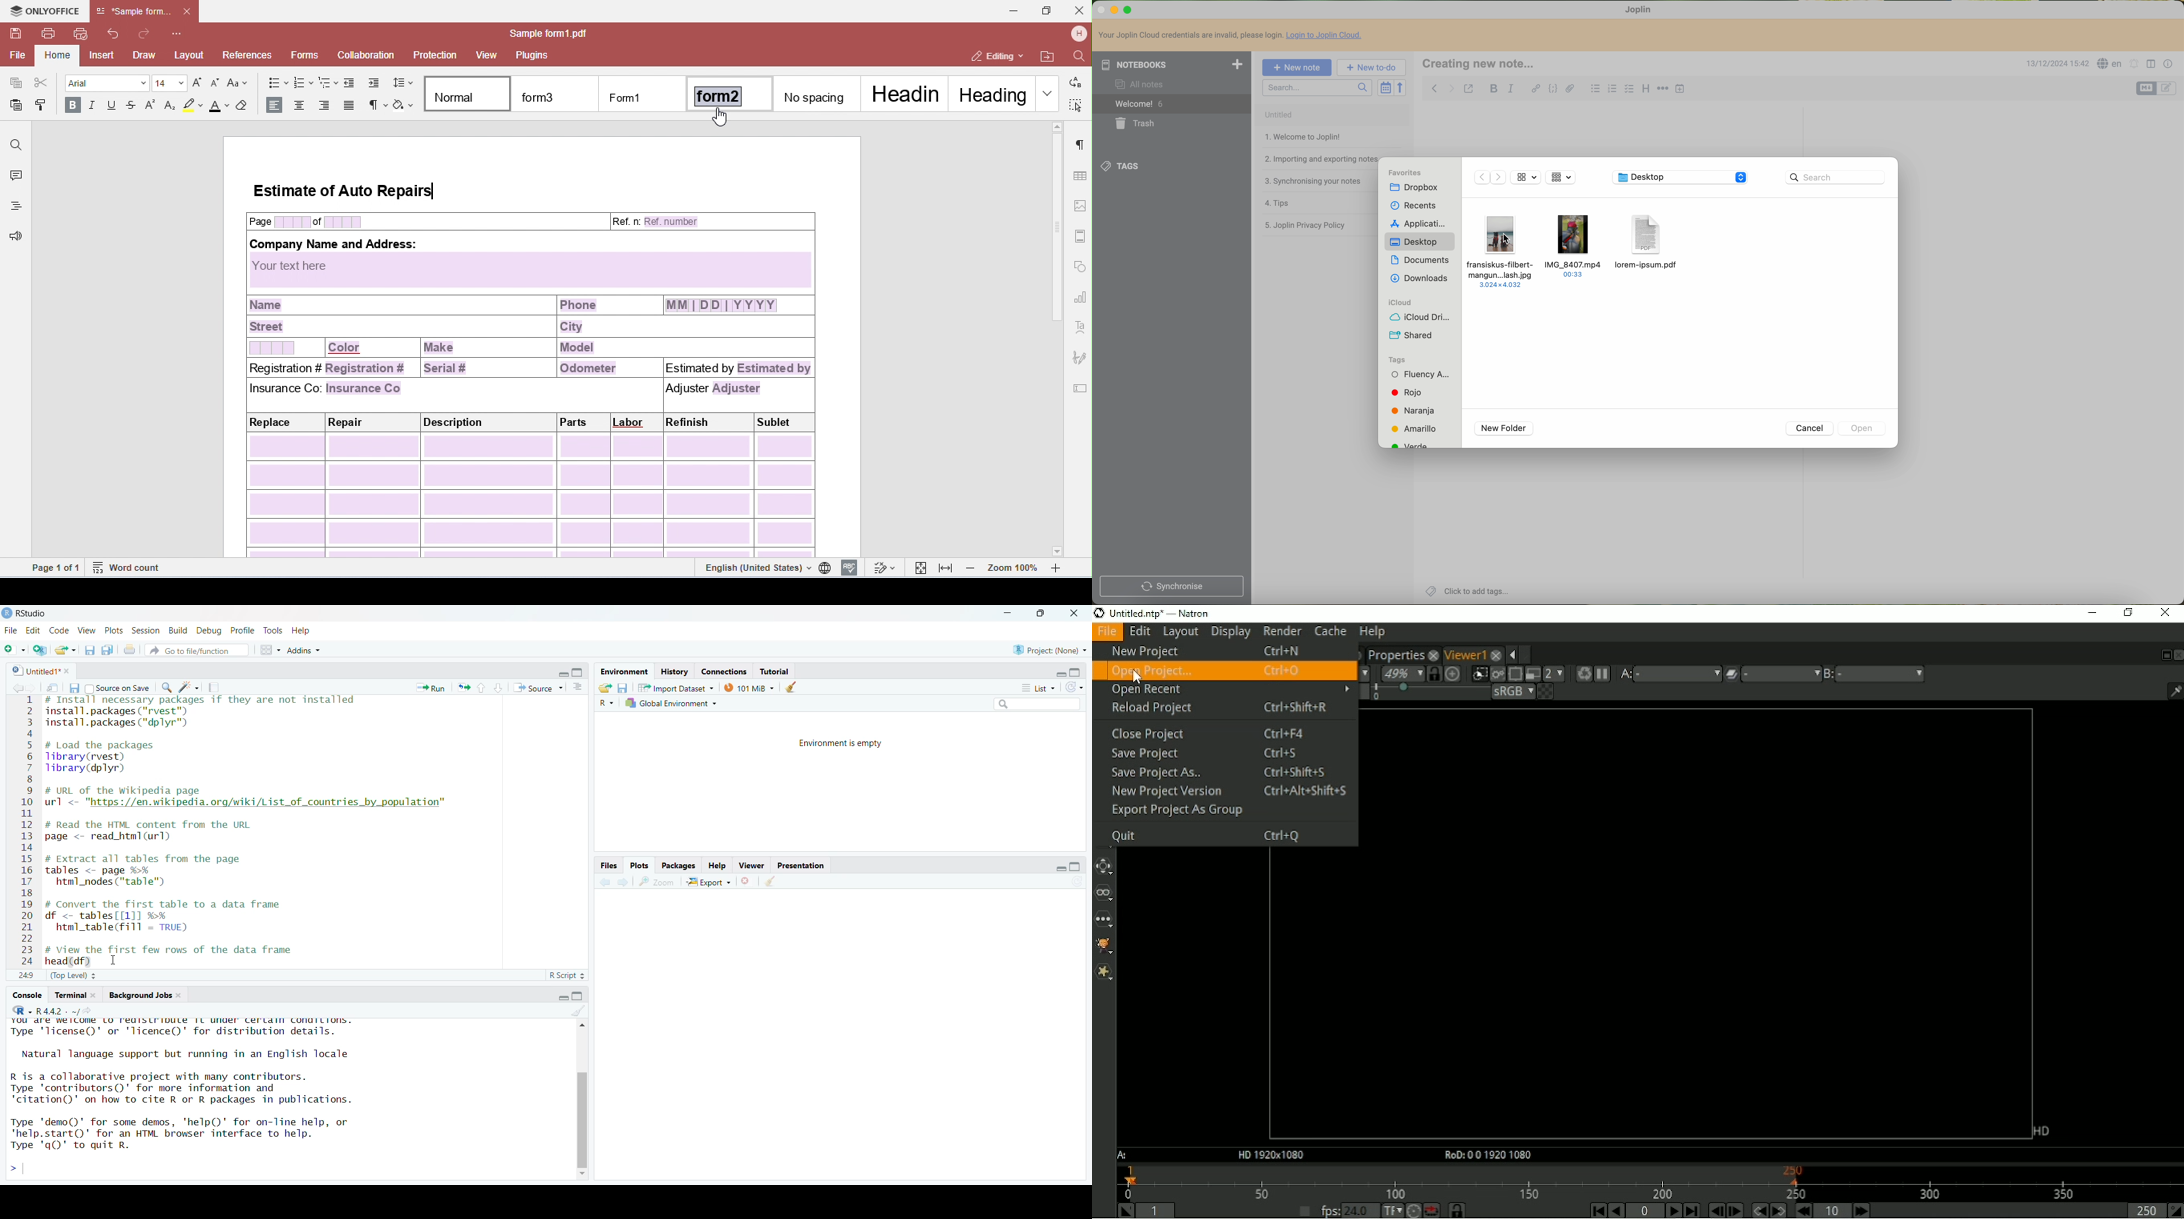 This screenshot has width=2184, height=1232. Describe the element at coordinates (562, 997) in the screenshot. I see `minimize` at that location.